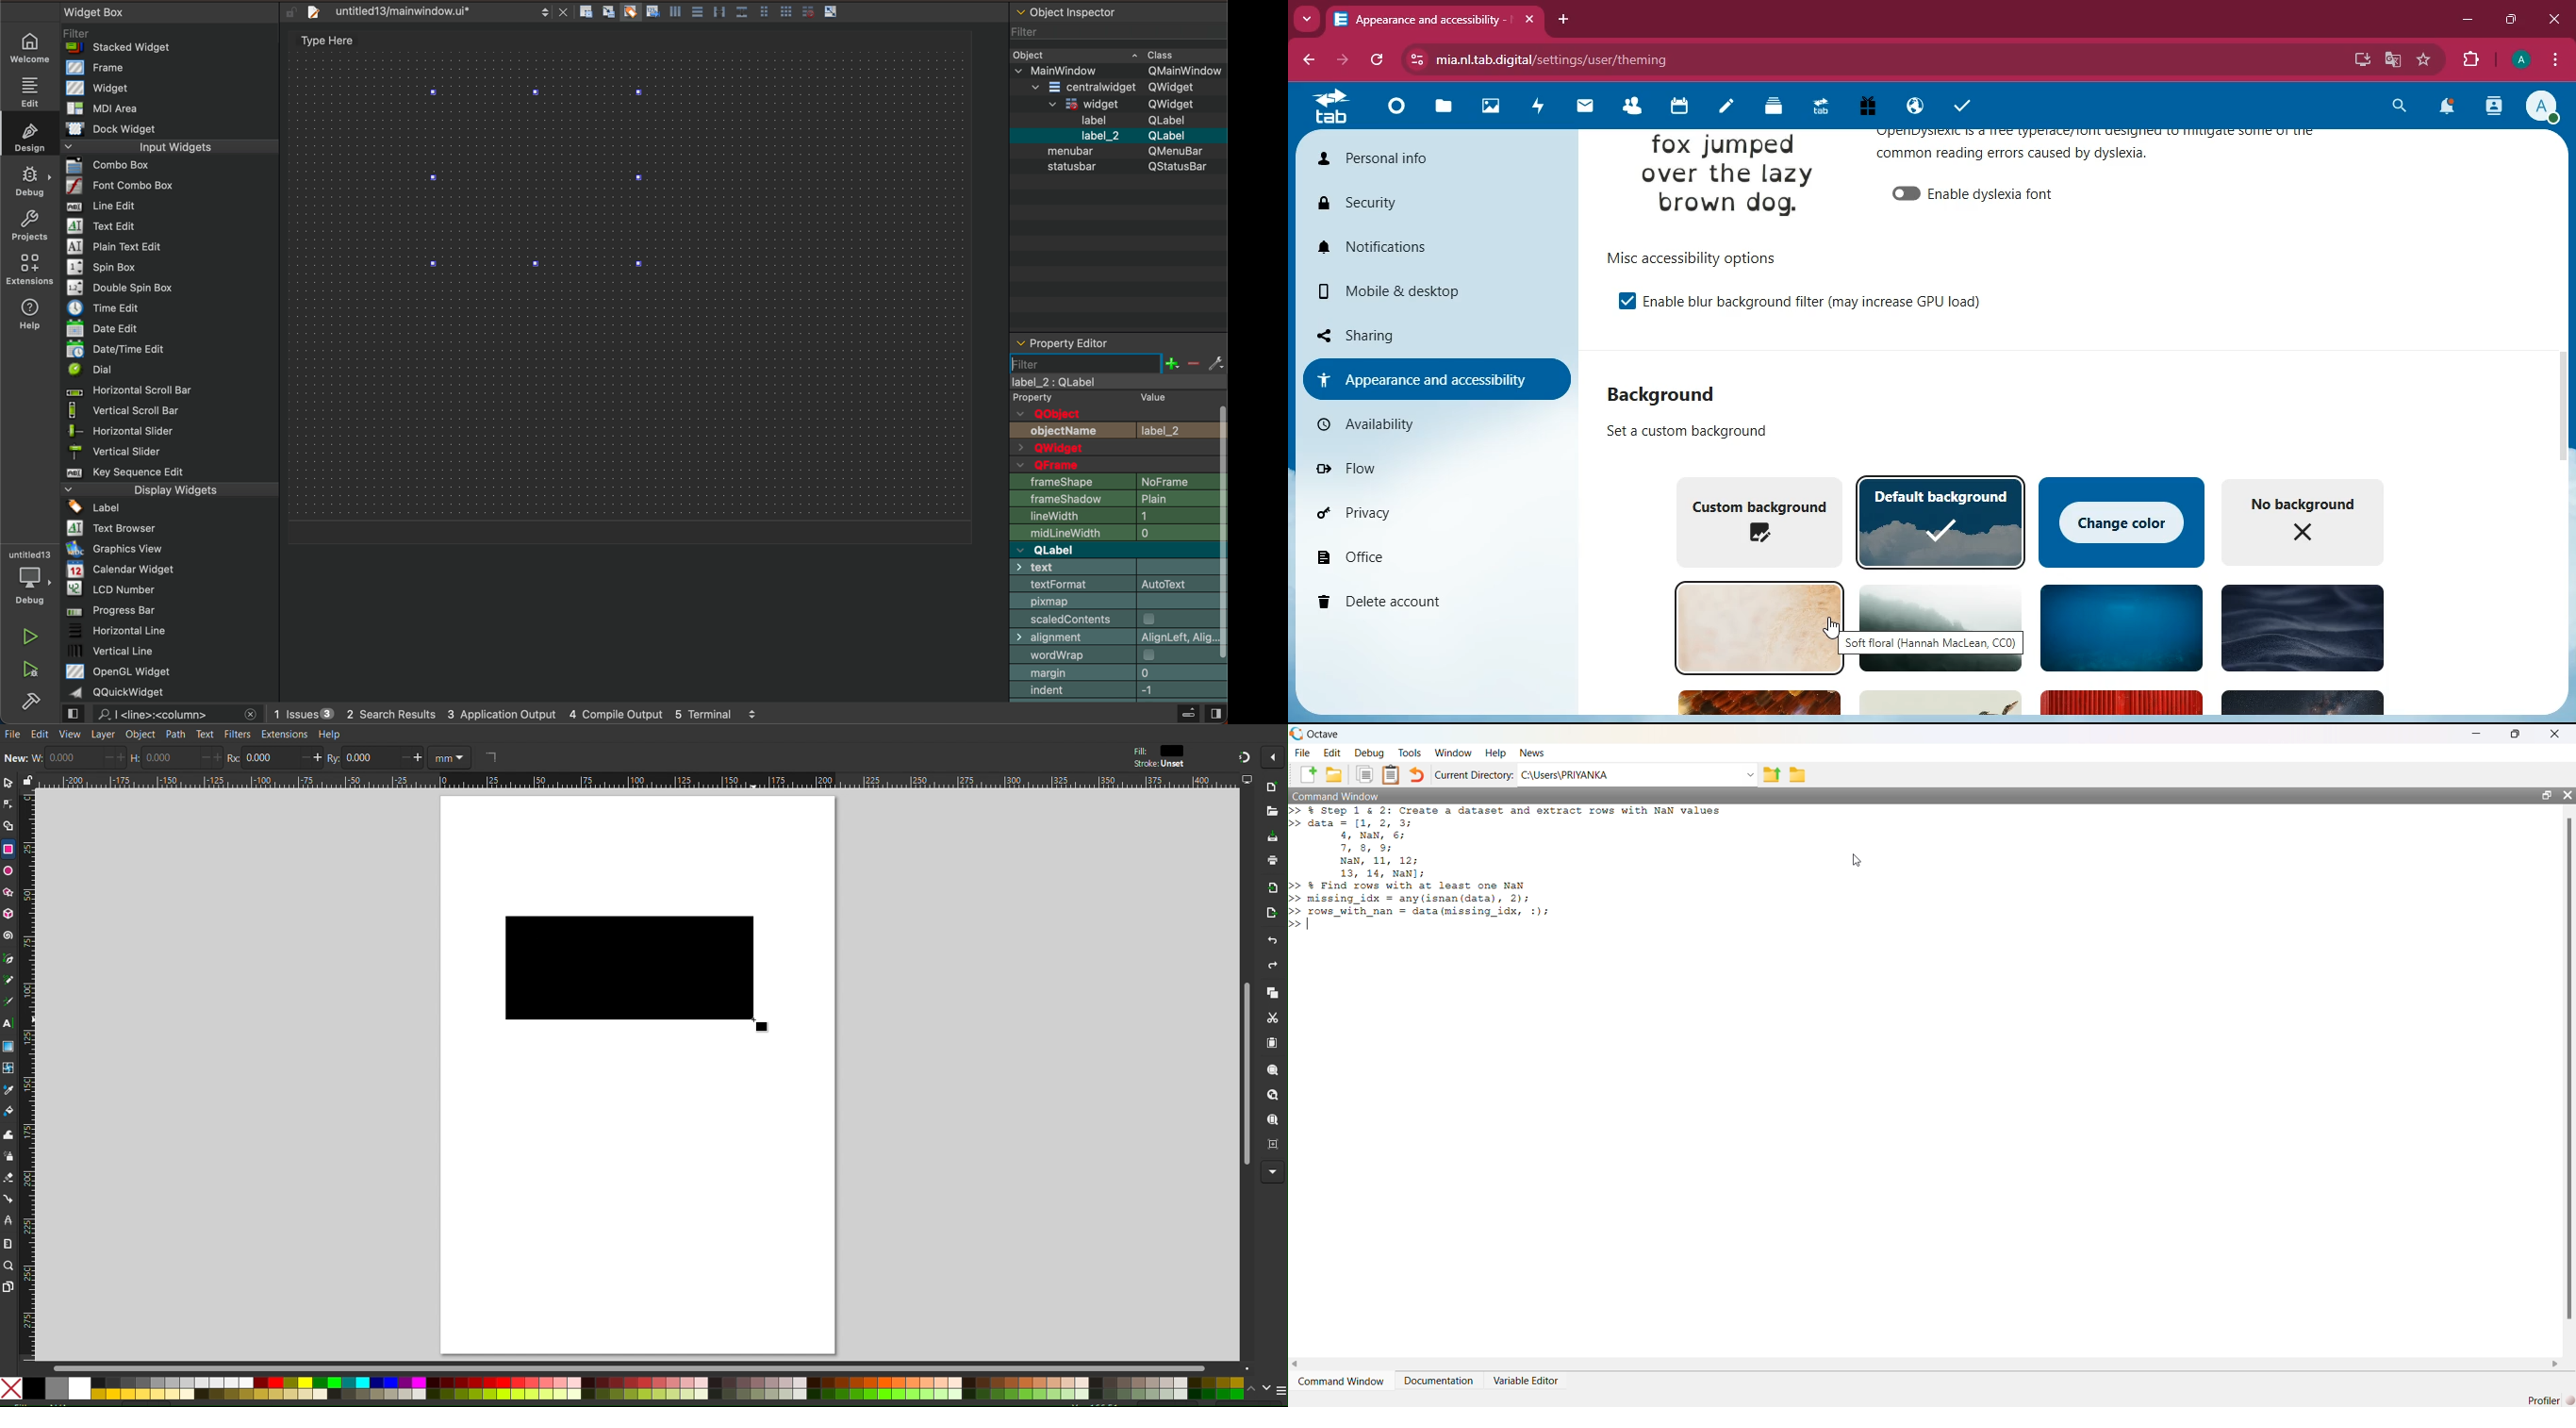 The height and width of the screenshot is (1428, 2576). Describe the element at coordinates (1415, 775) in the screenshot. I see `Undo` at that location.